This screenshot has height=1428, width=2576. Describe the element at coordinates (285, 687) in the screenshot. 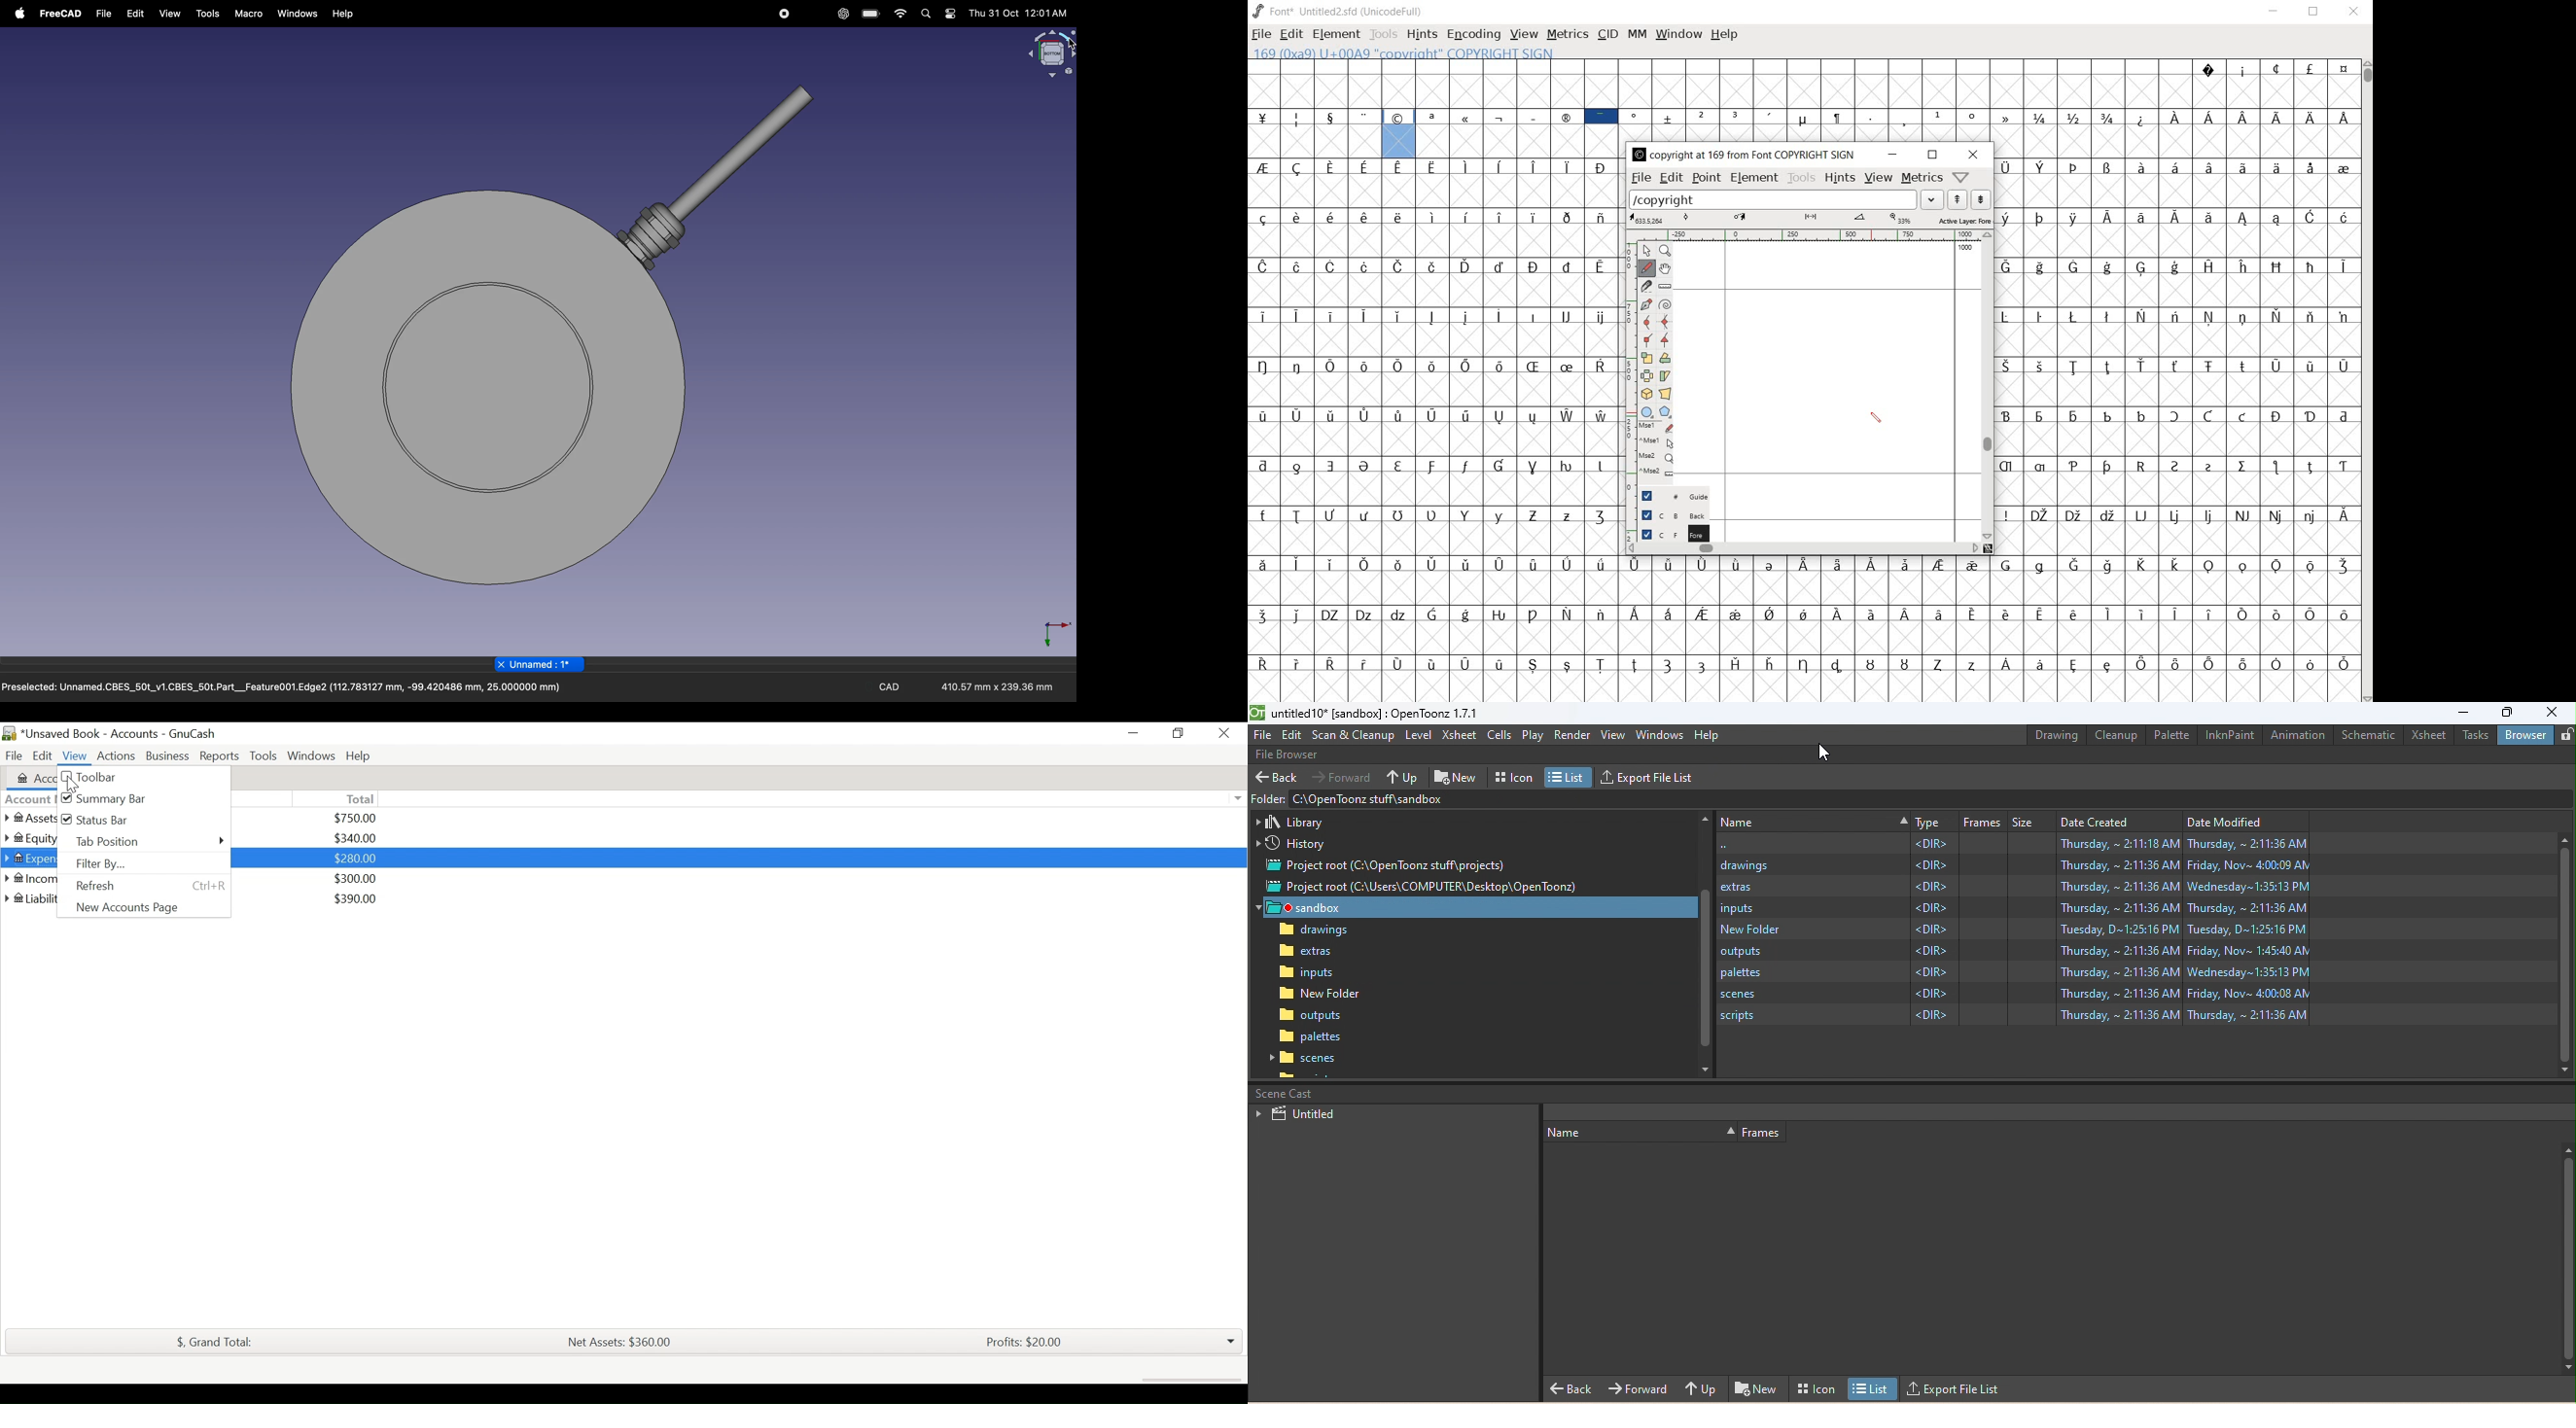

I see `Preselected: Unnamed.CBES_50t_v1.CBES_50t.Part__Feature001.Edge2 (112.783127 mm, -99.420486 mm, 25.000000 mm)` at that location.